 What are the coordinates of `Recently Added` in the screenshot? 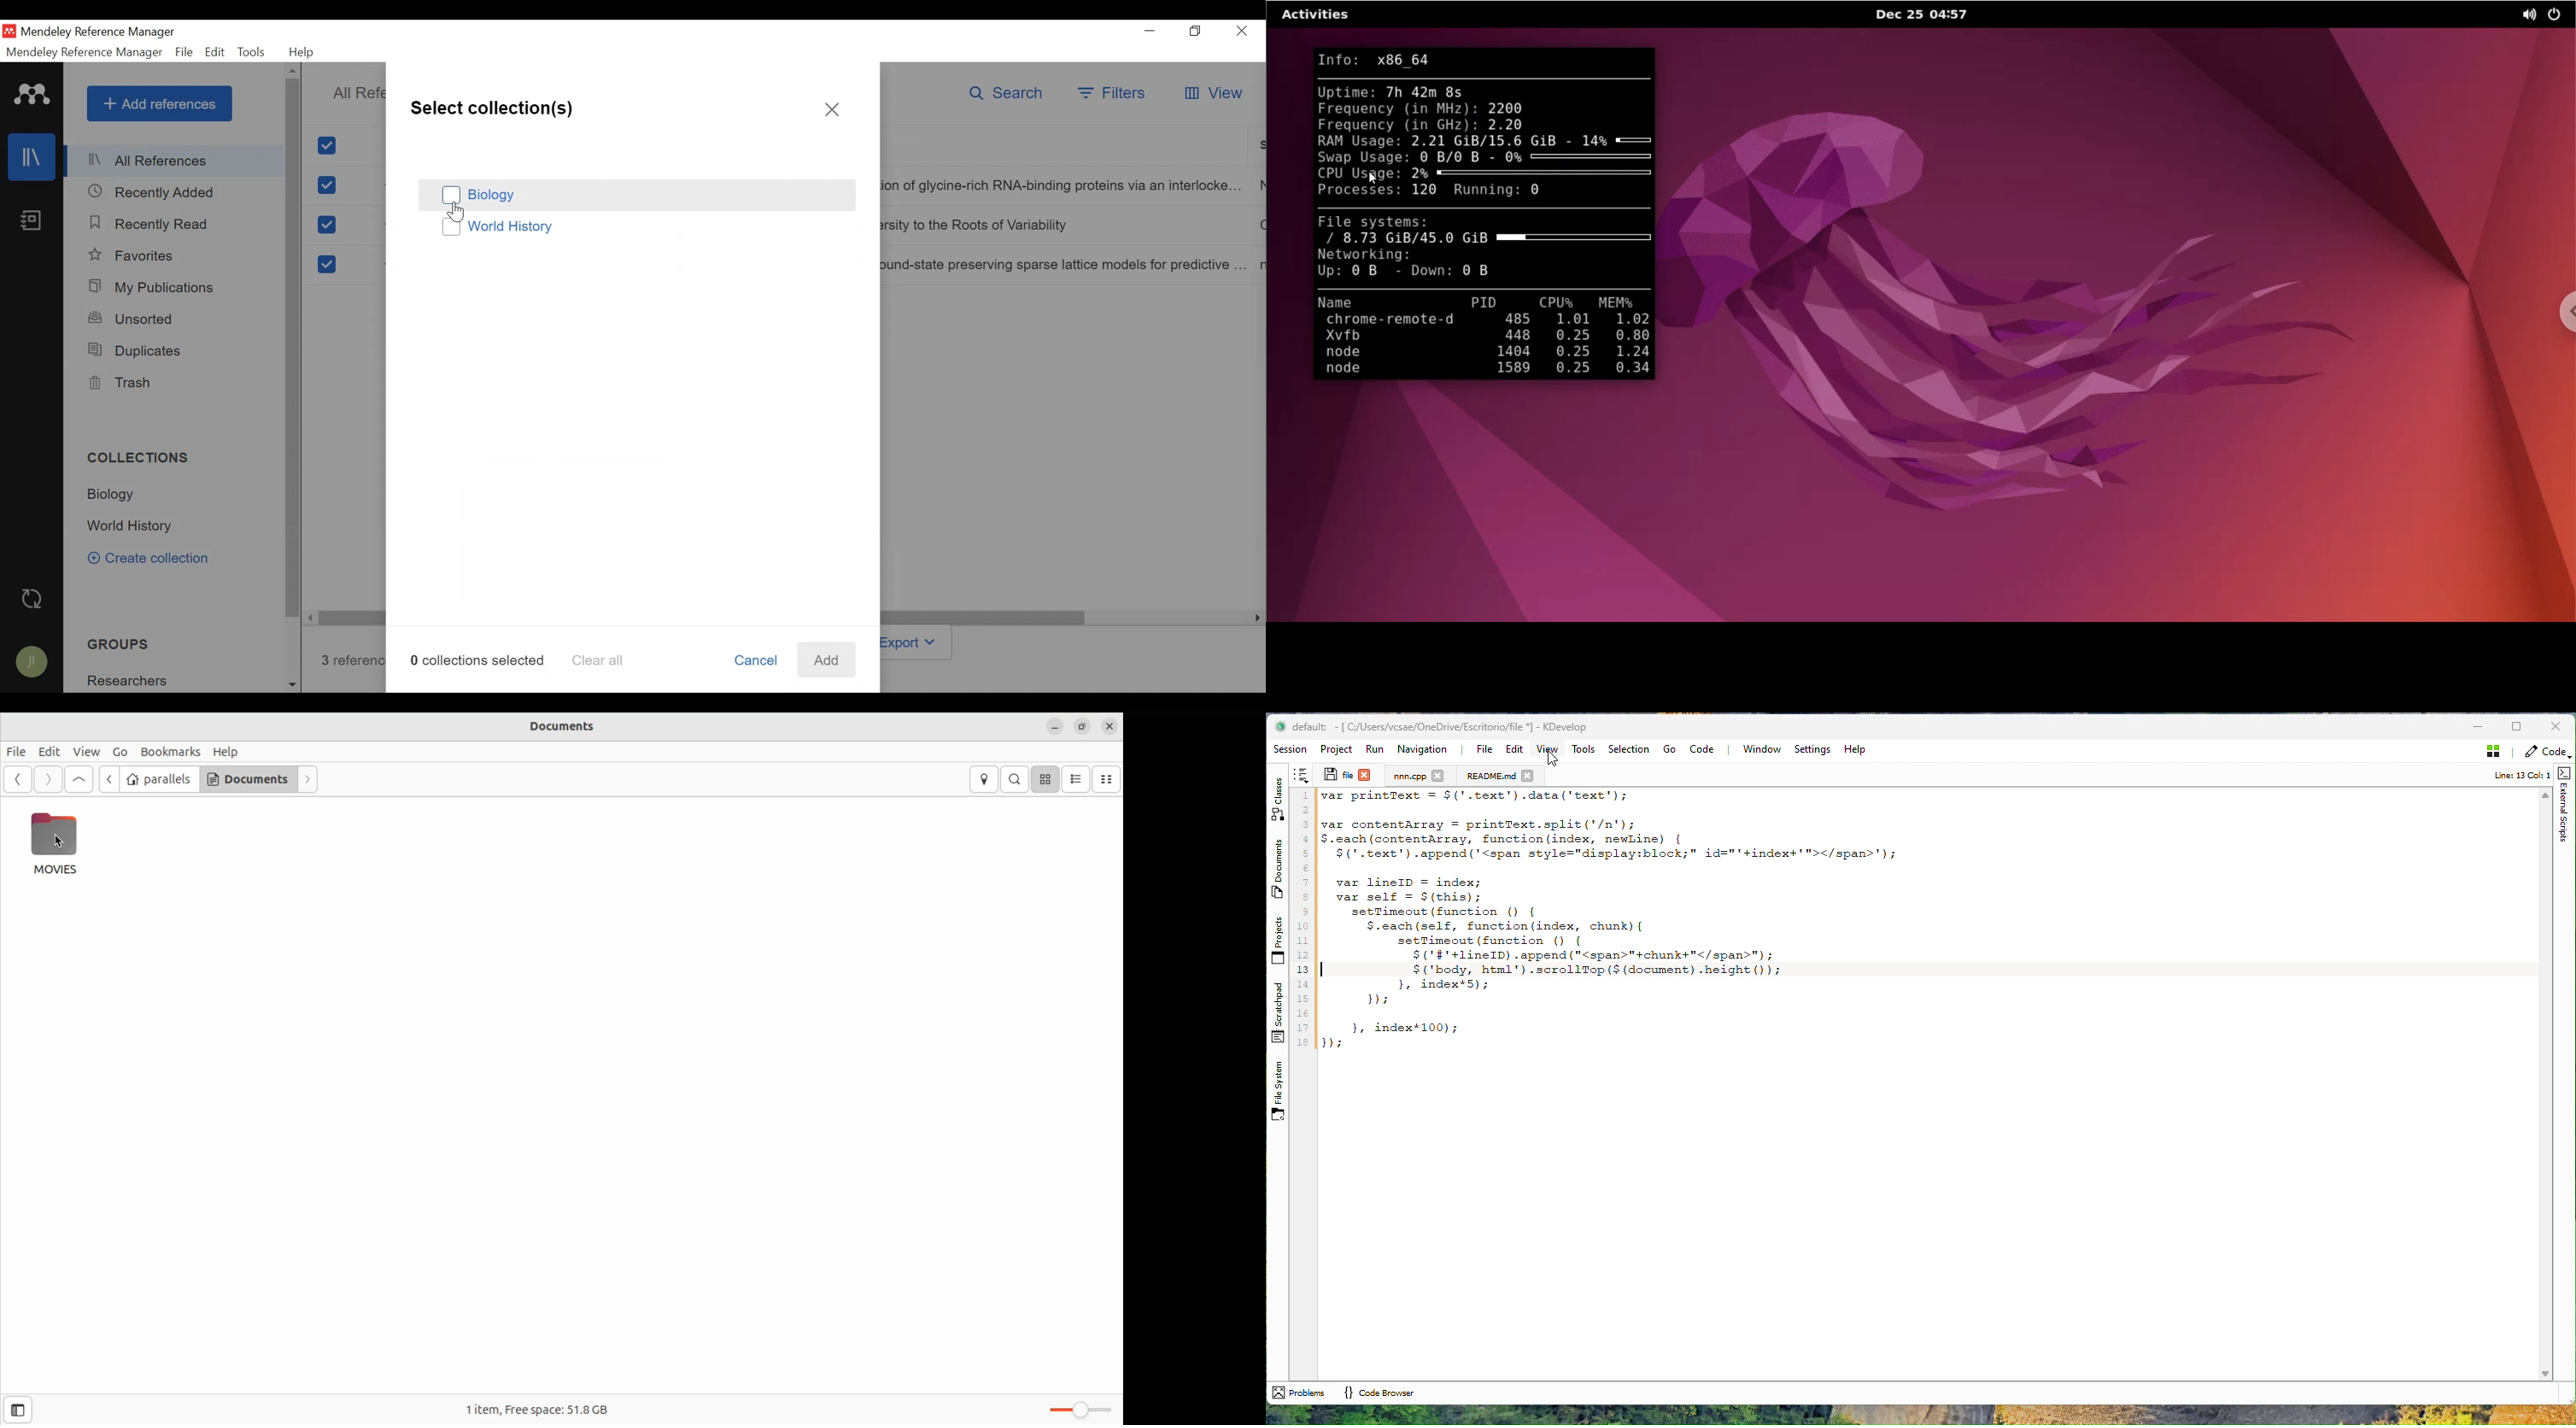 It's located at (151, 192).